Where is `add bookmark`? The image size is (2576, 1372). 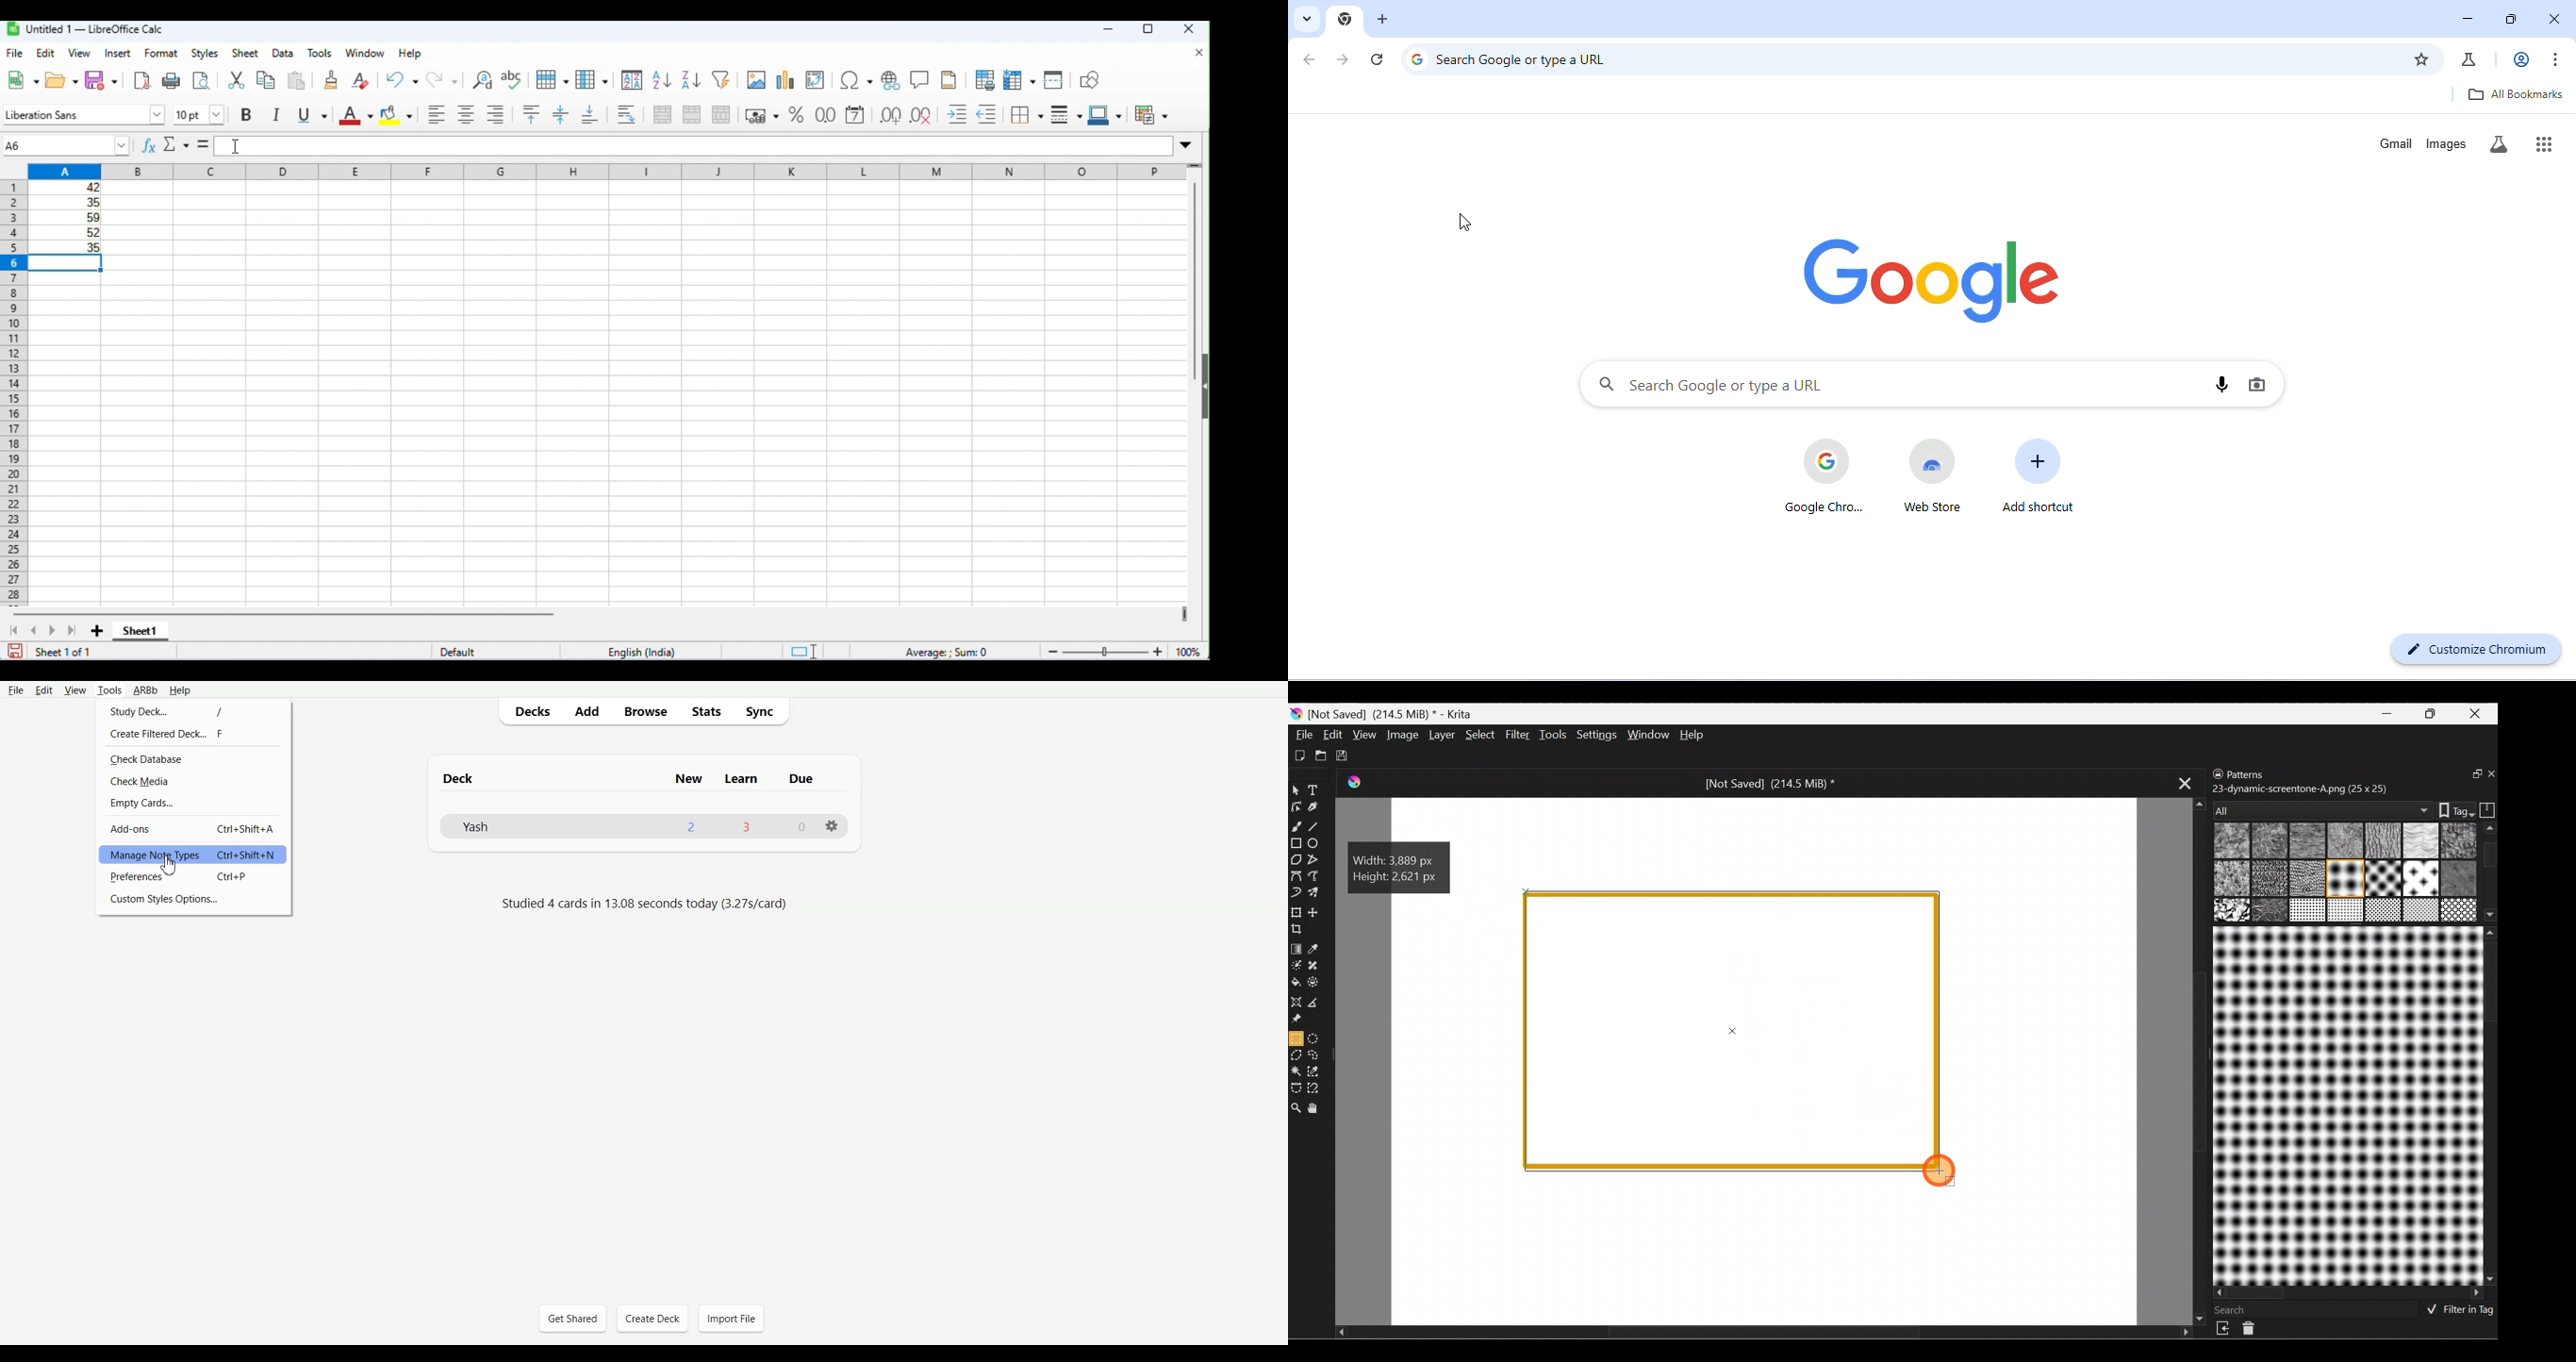 add bookmark is located at coordinates (2424, 60).